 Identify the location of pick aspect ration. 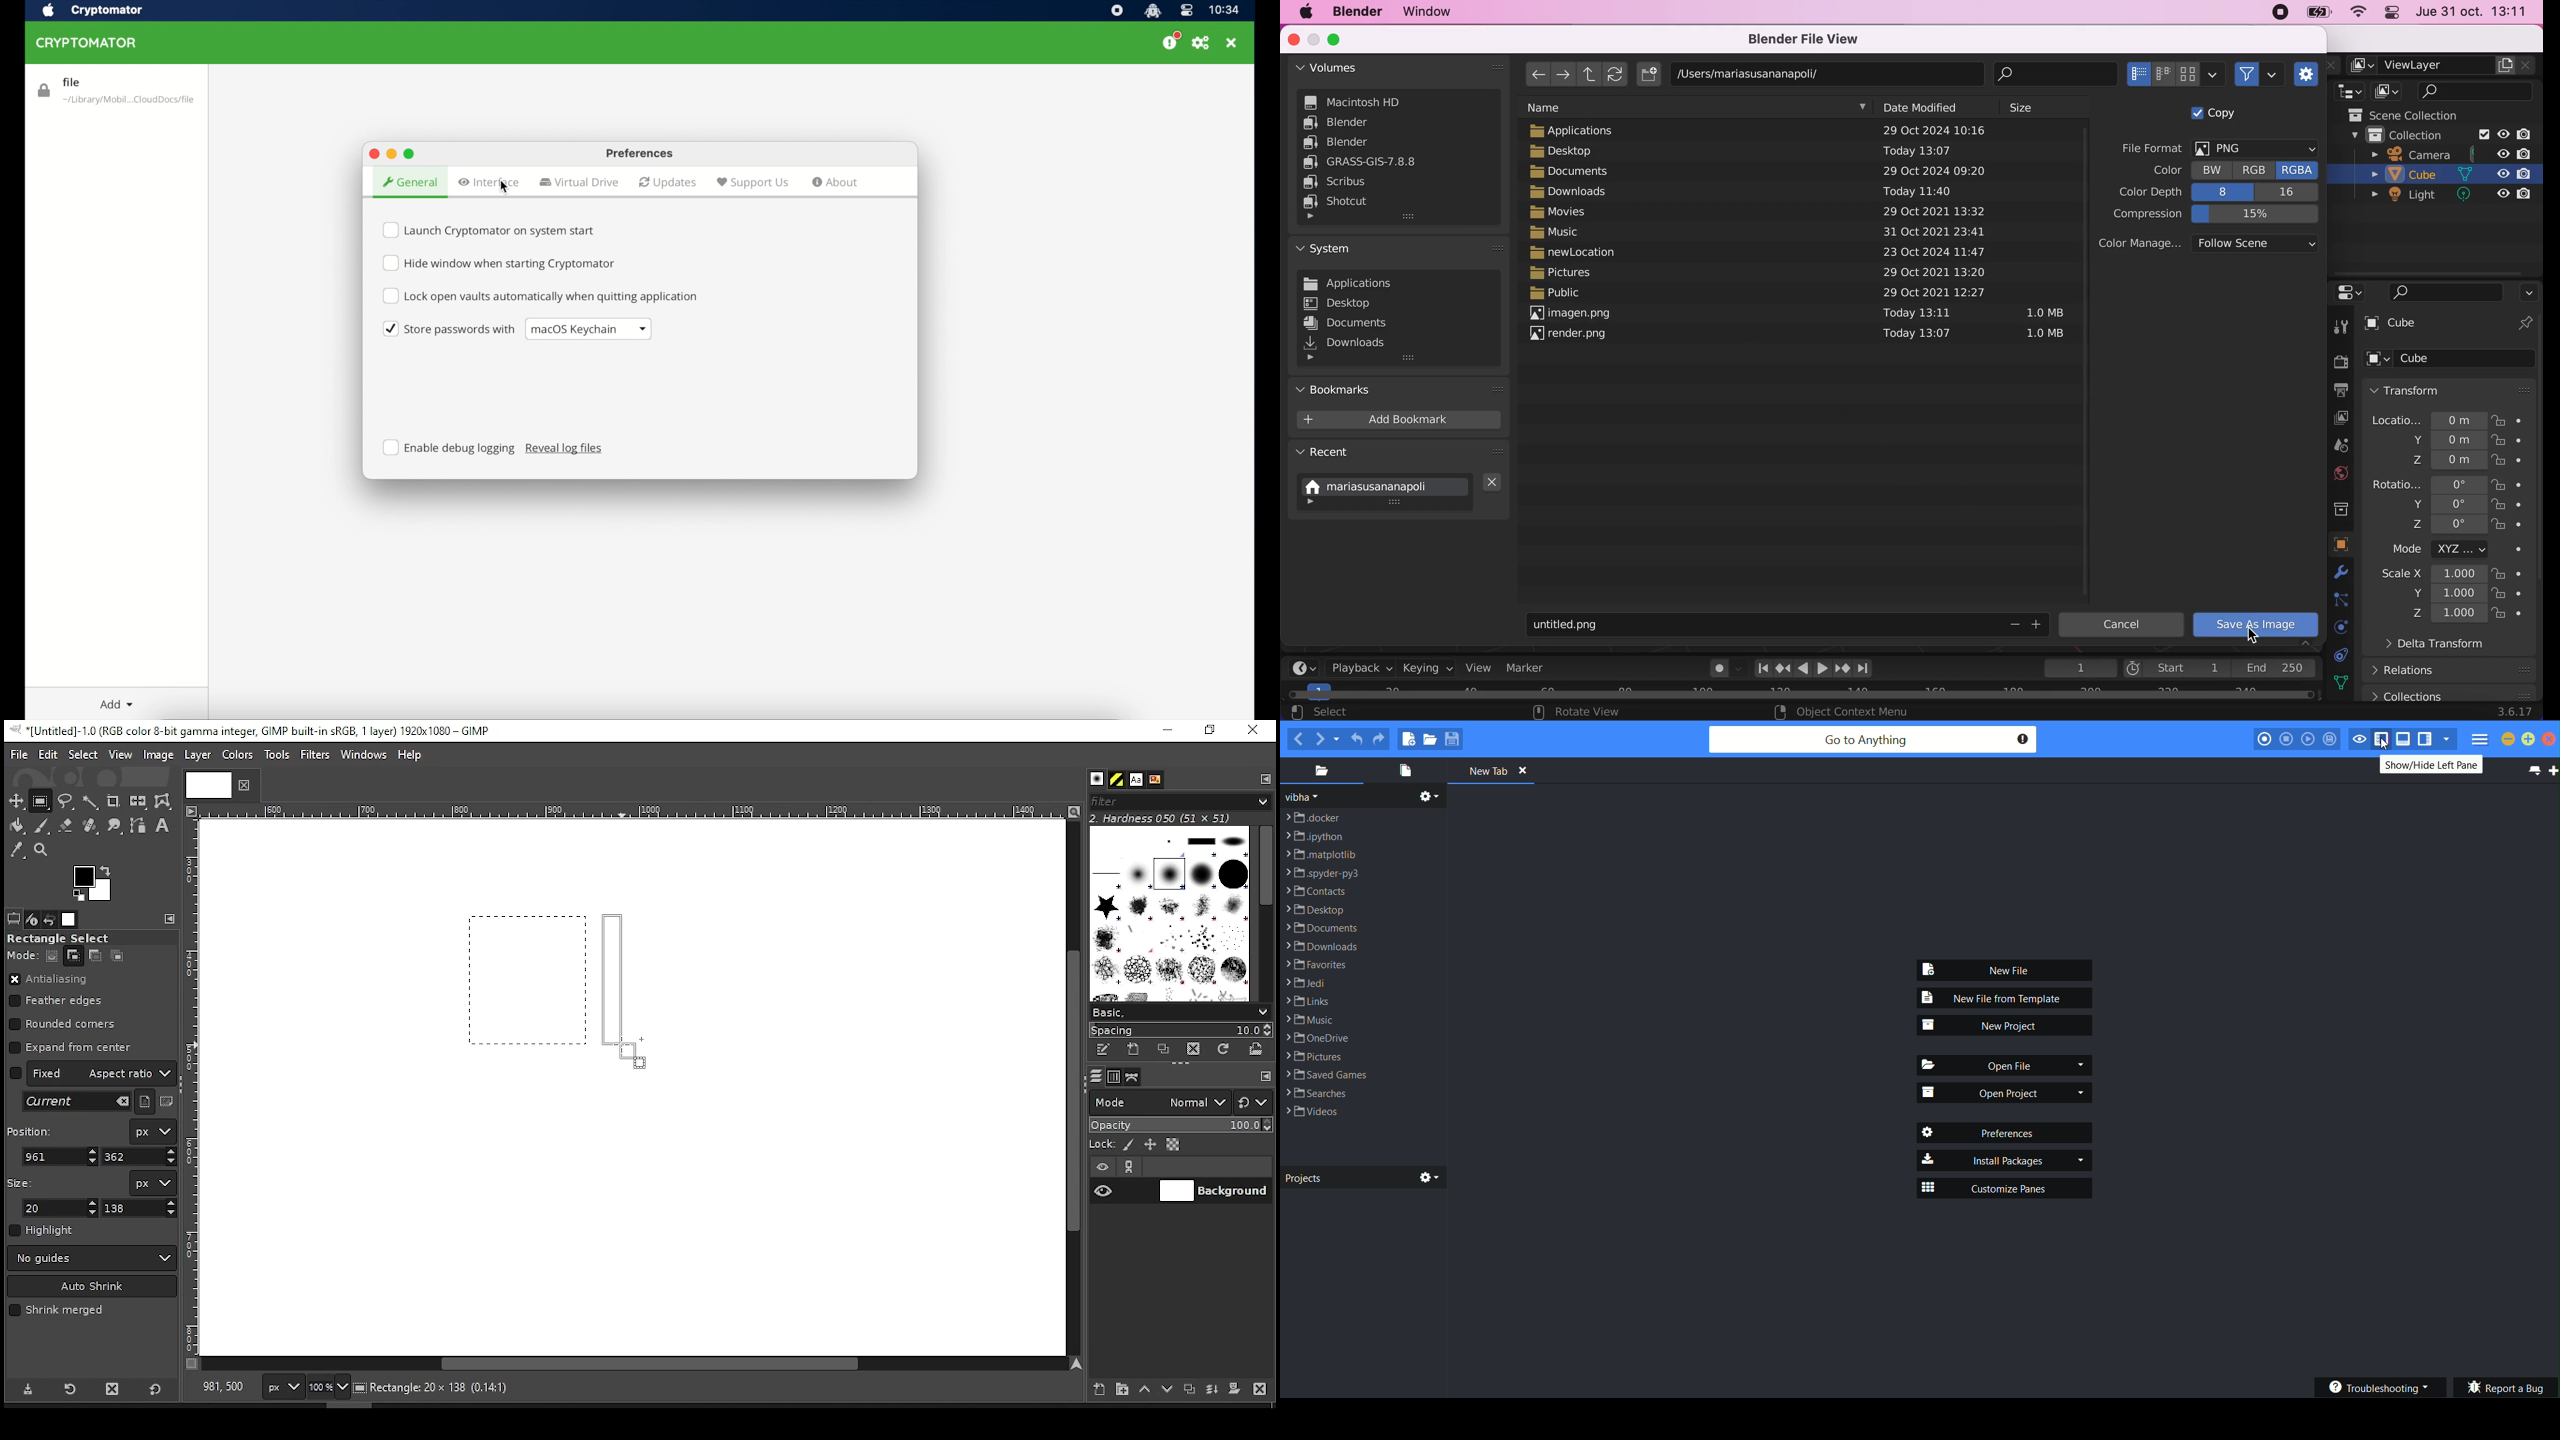
(77, 1102).